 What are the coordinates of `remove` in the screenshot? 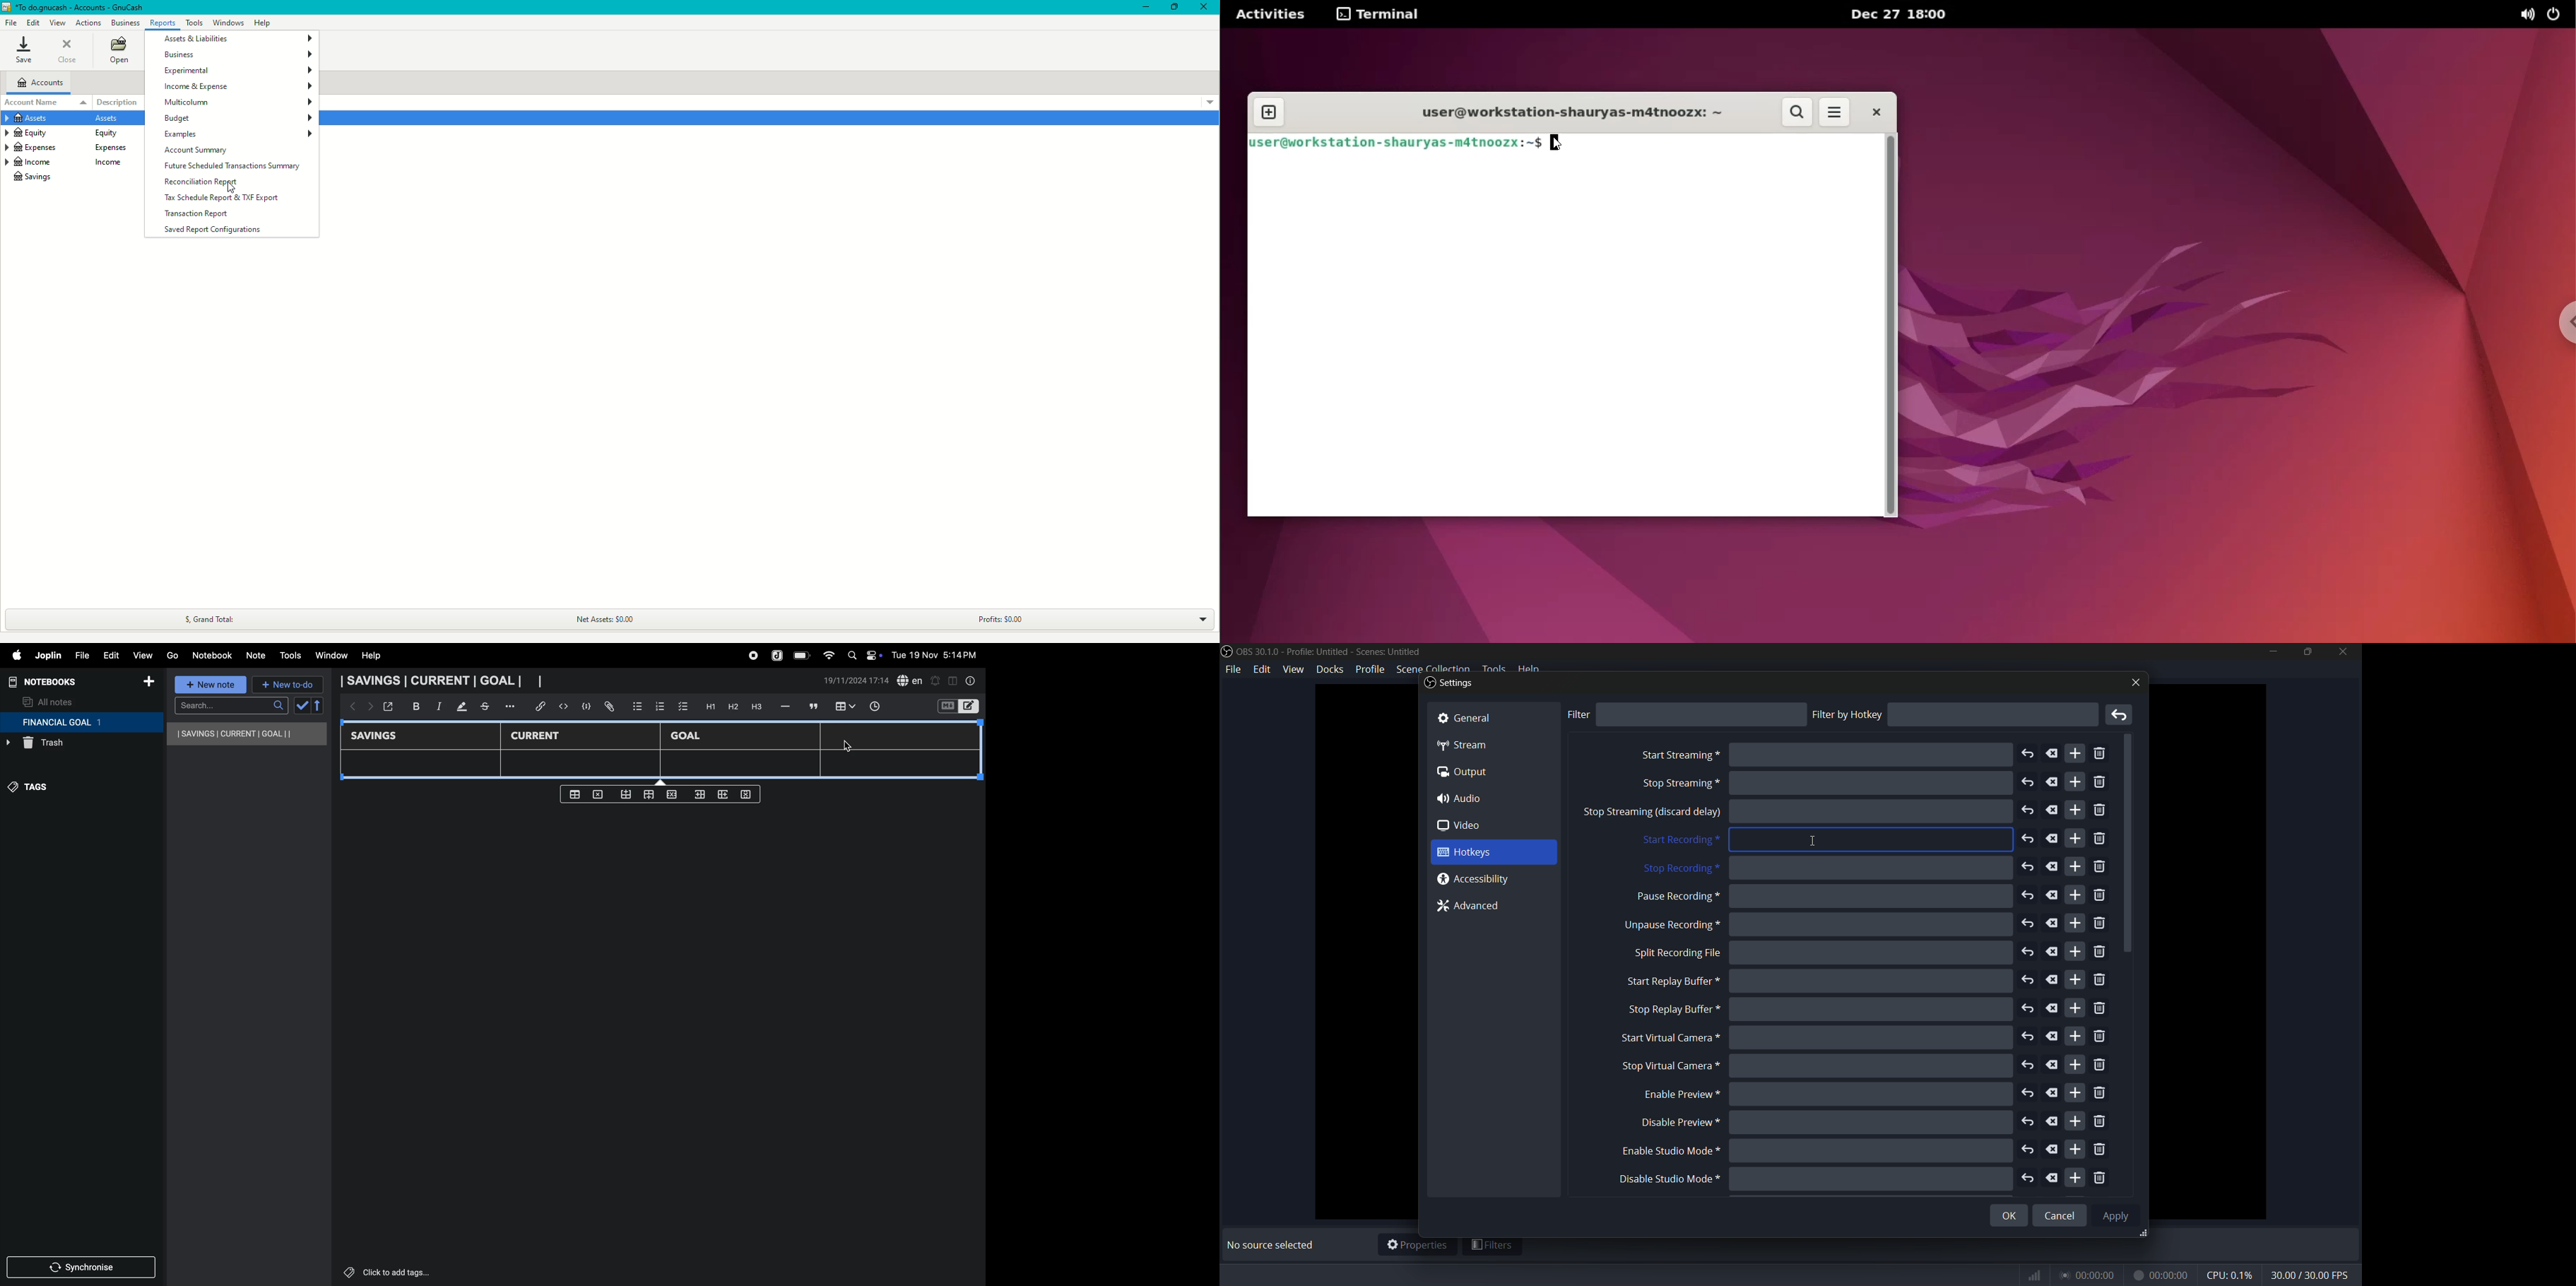 It's located at (2101, 1009).